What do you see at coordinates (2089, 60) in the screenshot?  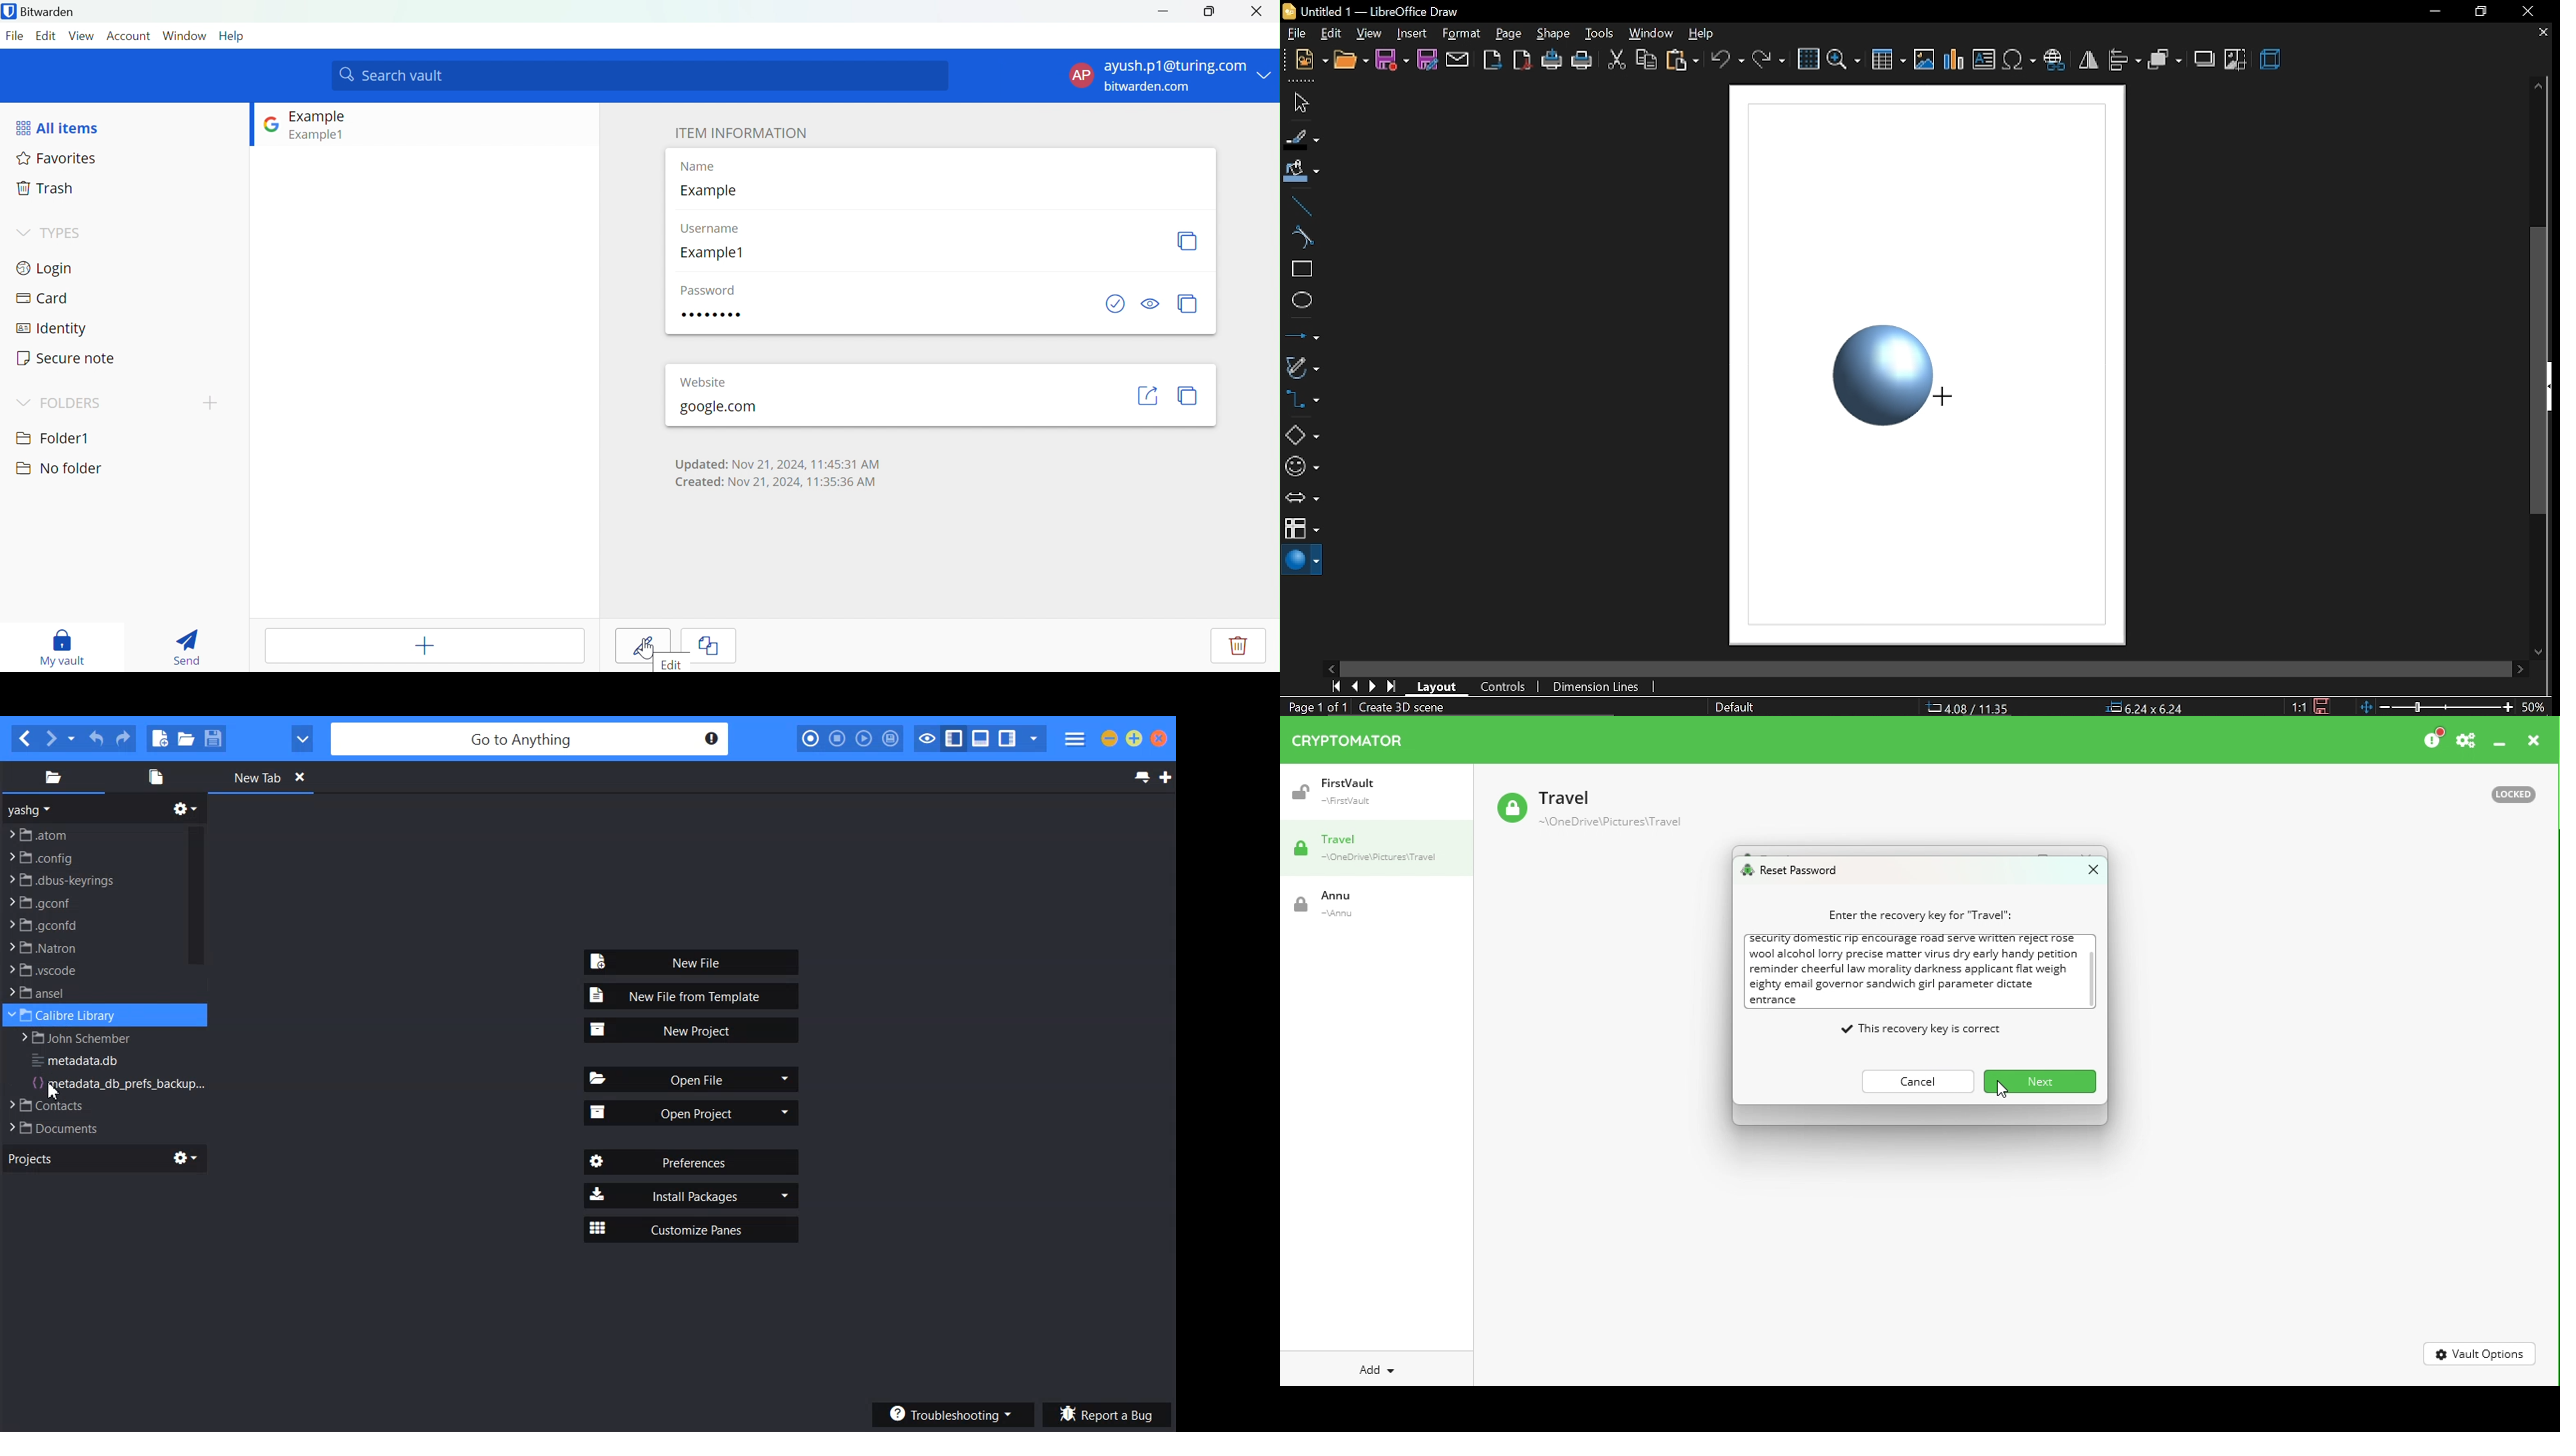 I see `flip` at bounding box center [2089, 60].